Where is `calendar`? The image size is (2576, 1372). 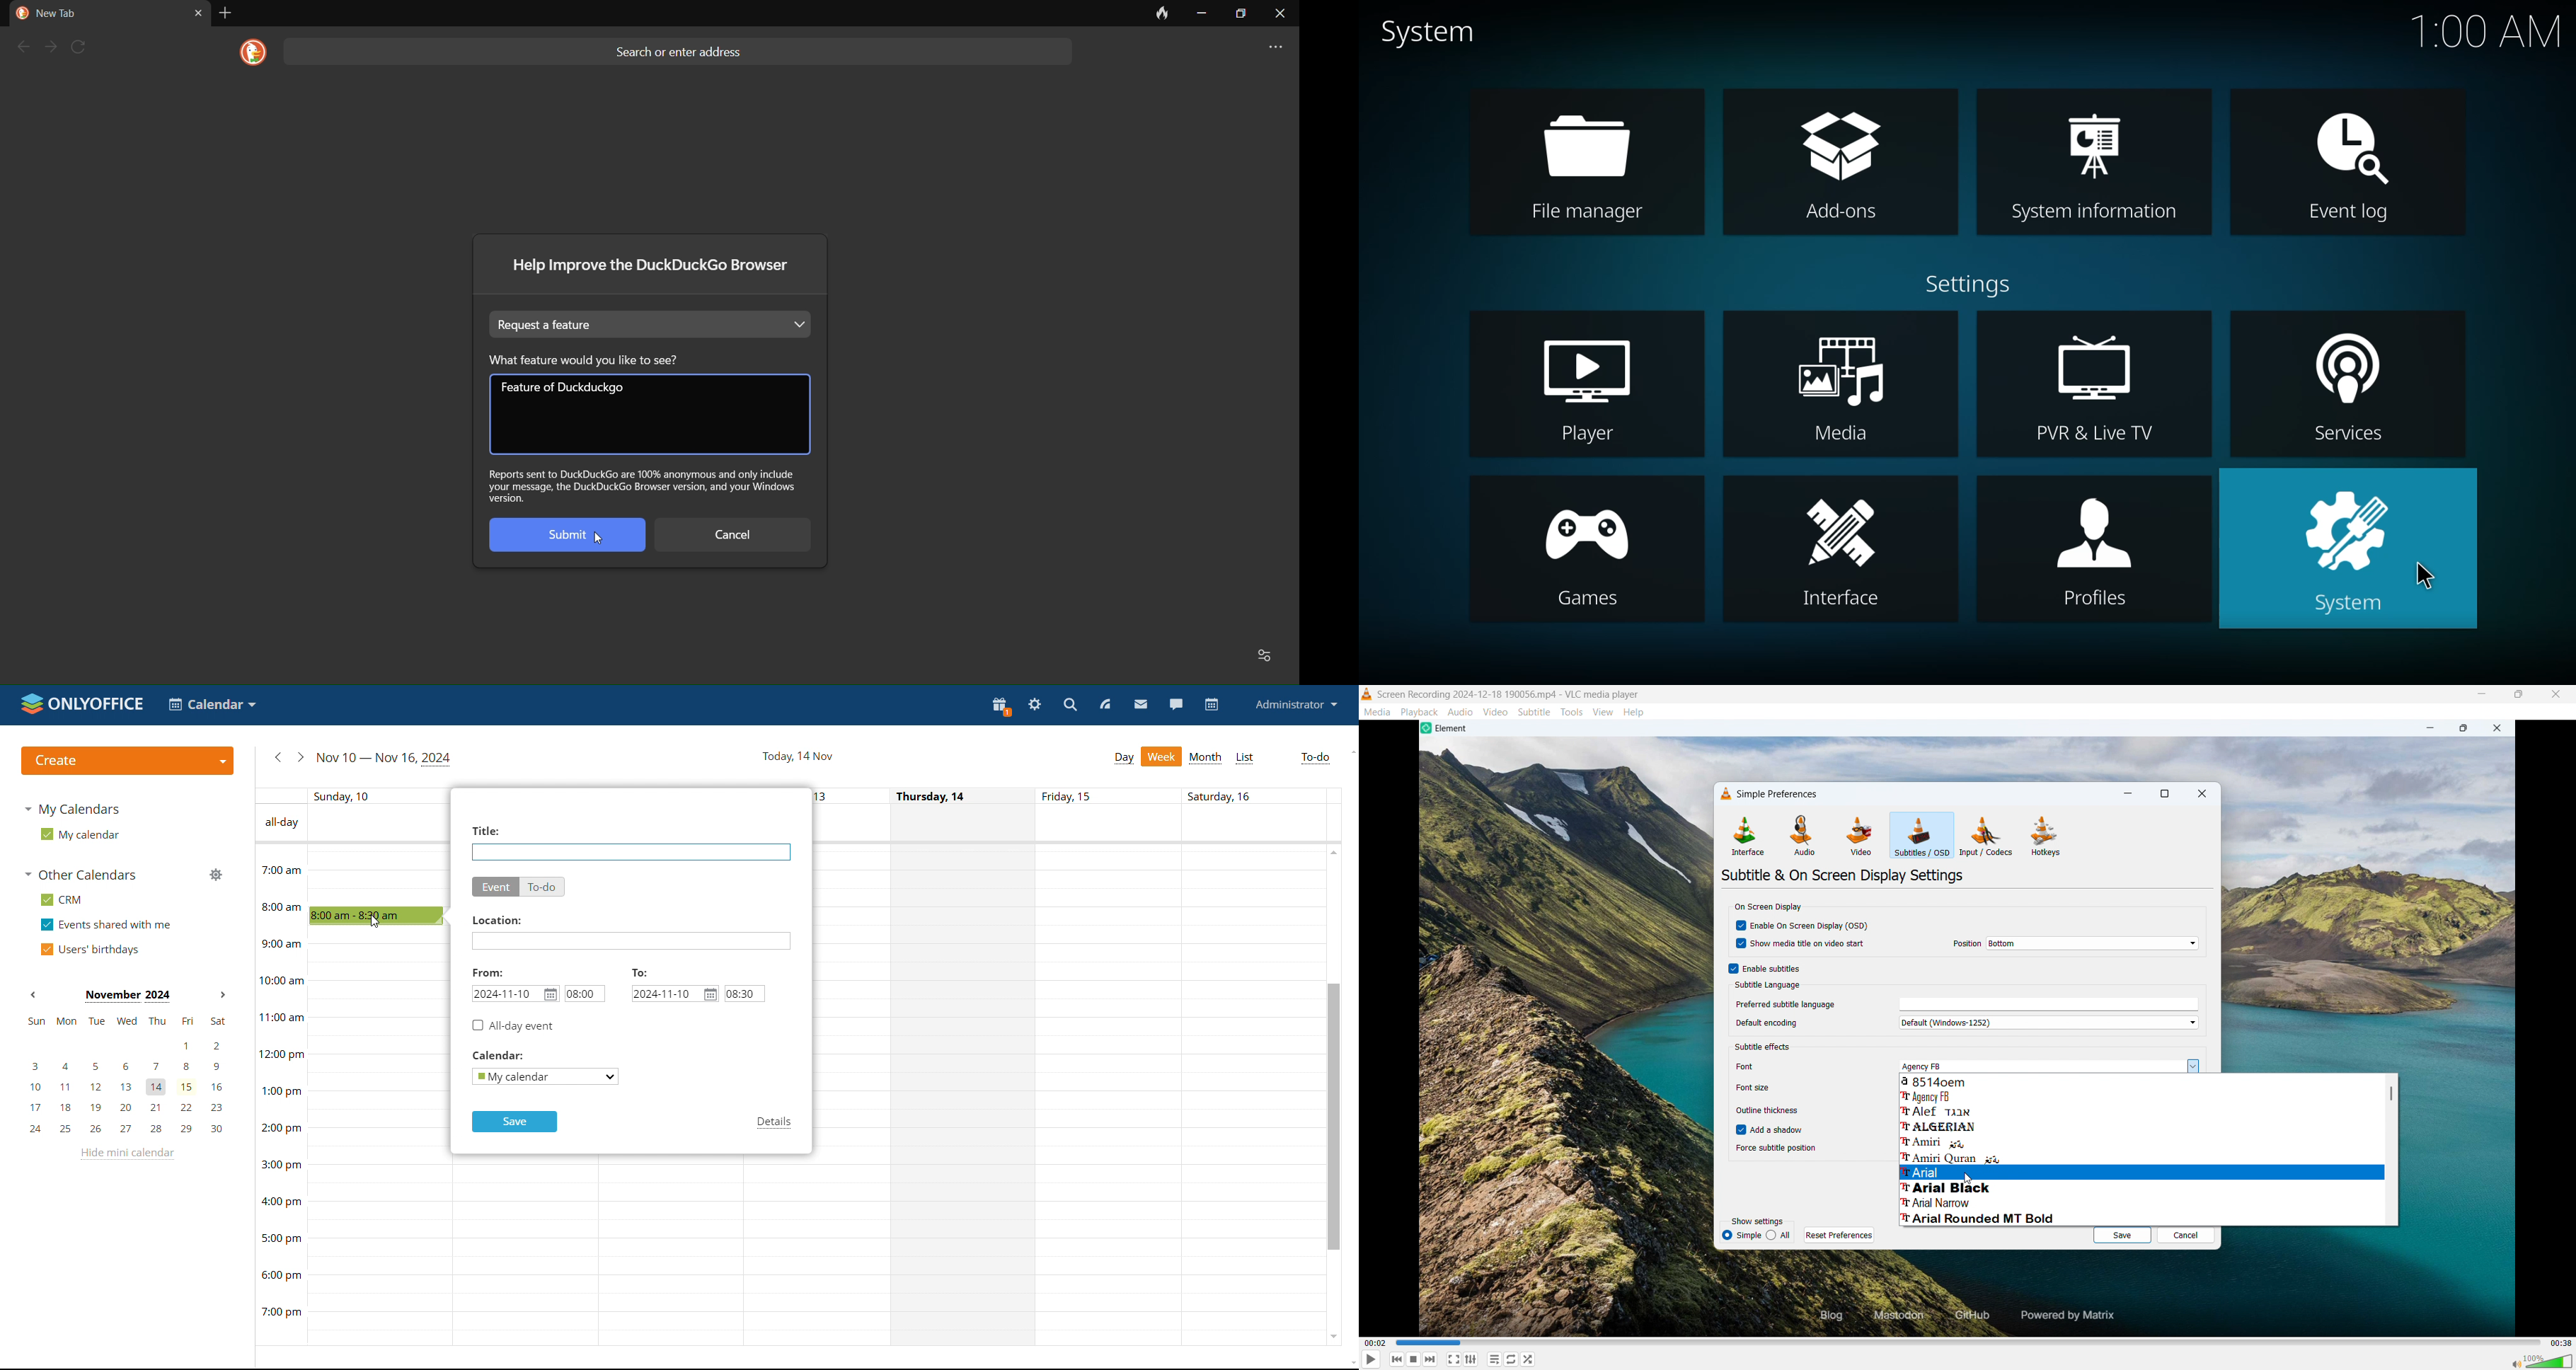
calendar is located at coordinates (1212, 705).